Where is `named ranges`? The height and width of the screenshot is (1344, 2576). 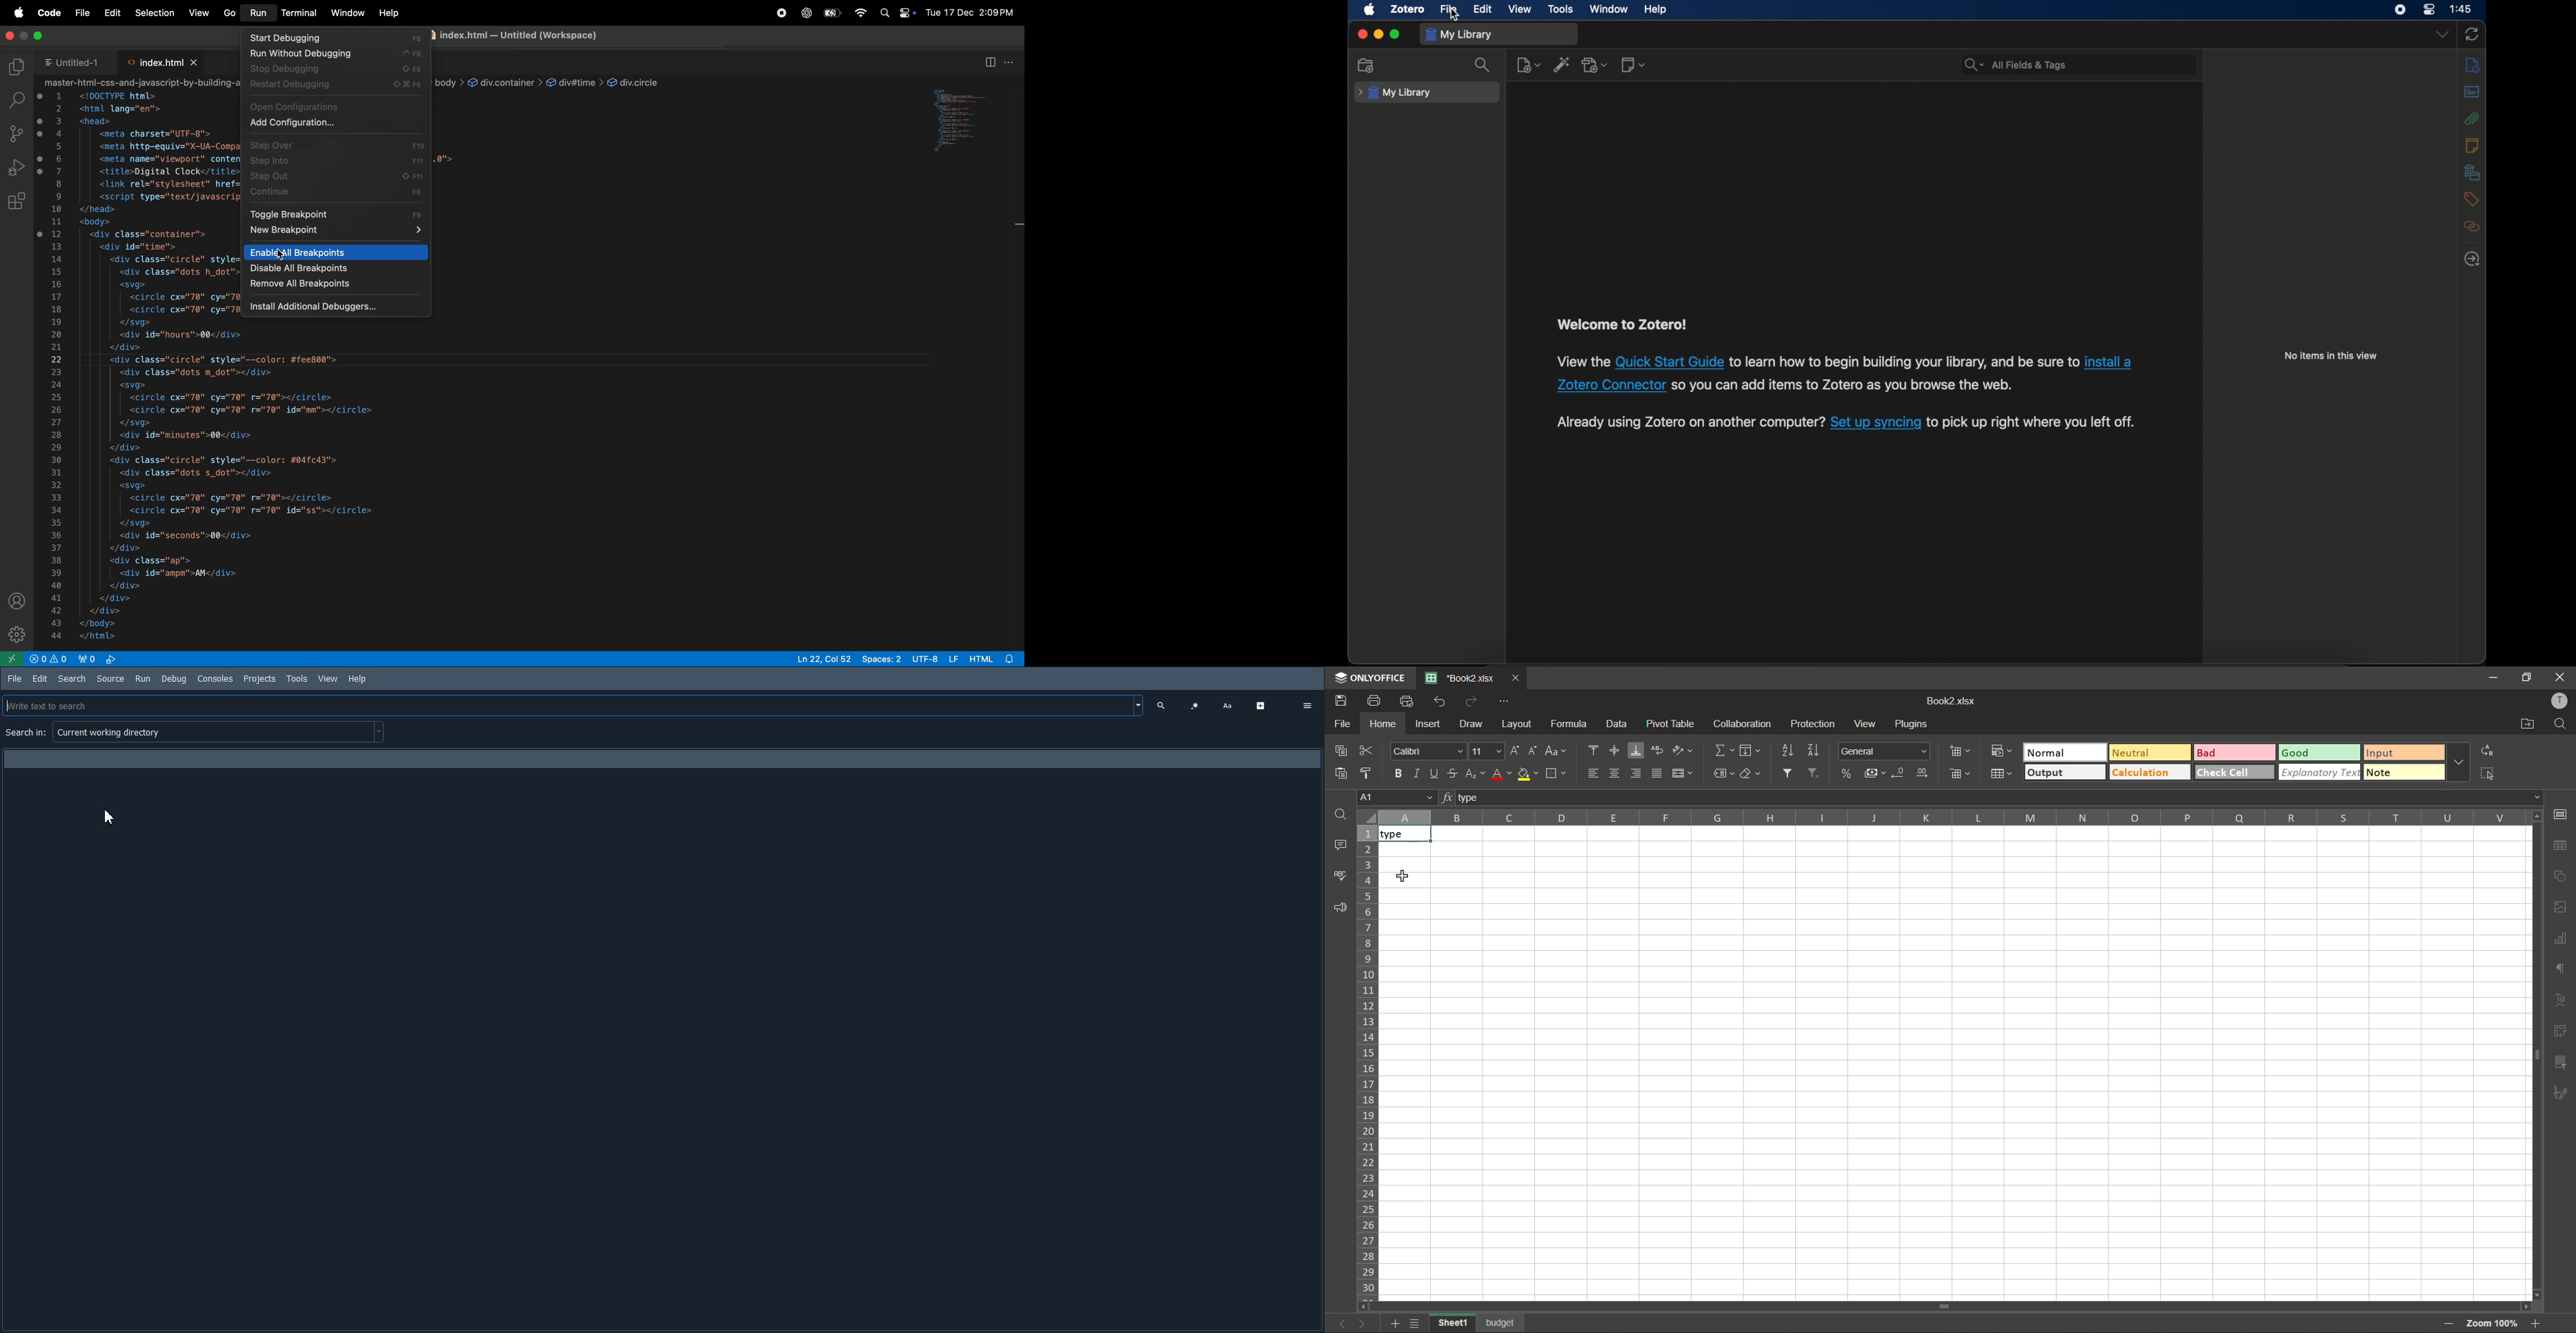 named ranges is located at coordinates (1724, 773).